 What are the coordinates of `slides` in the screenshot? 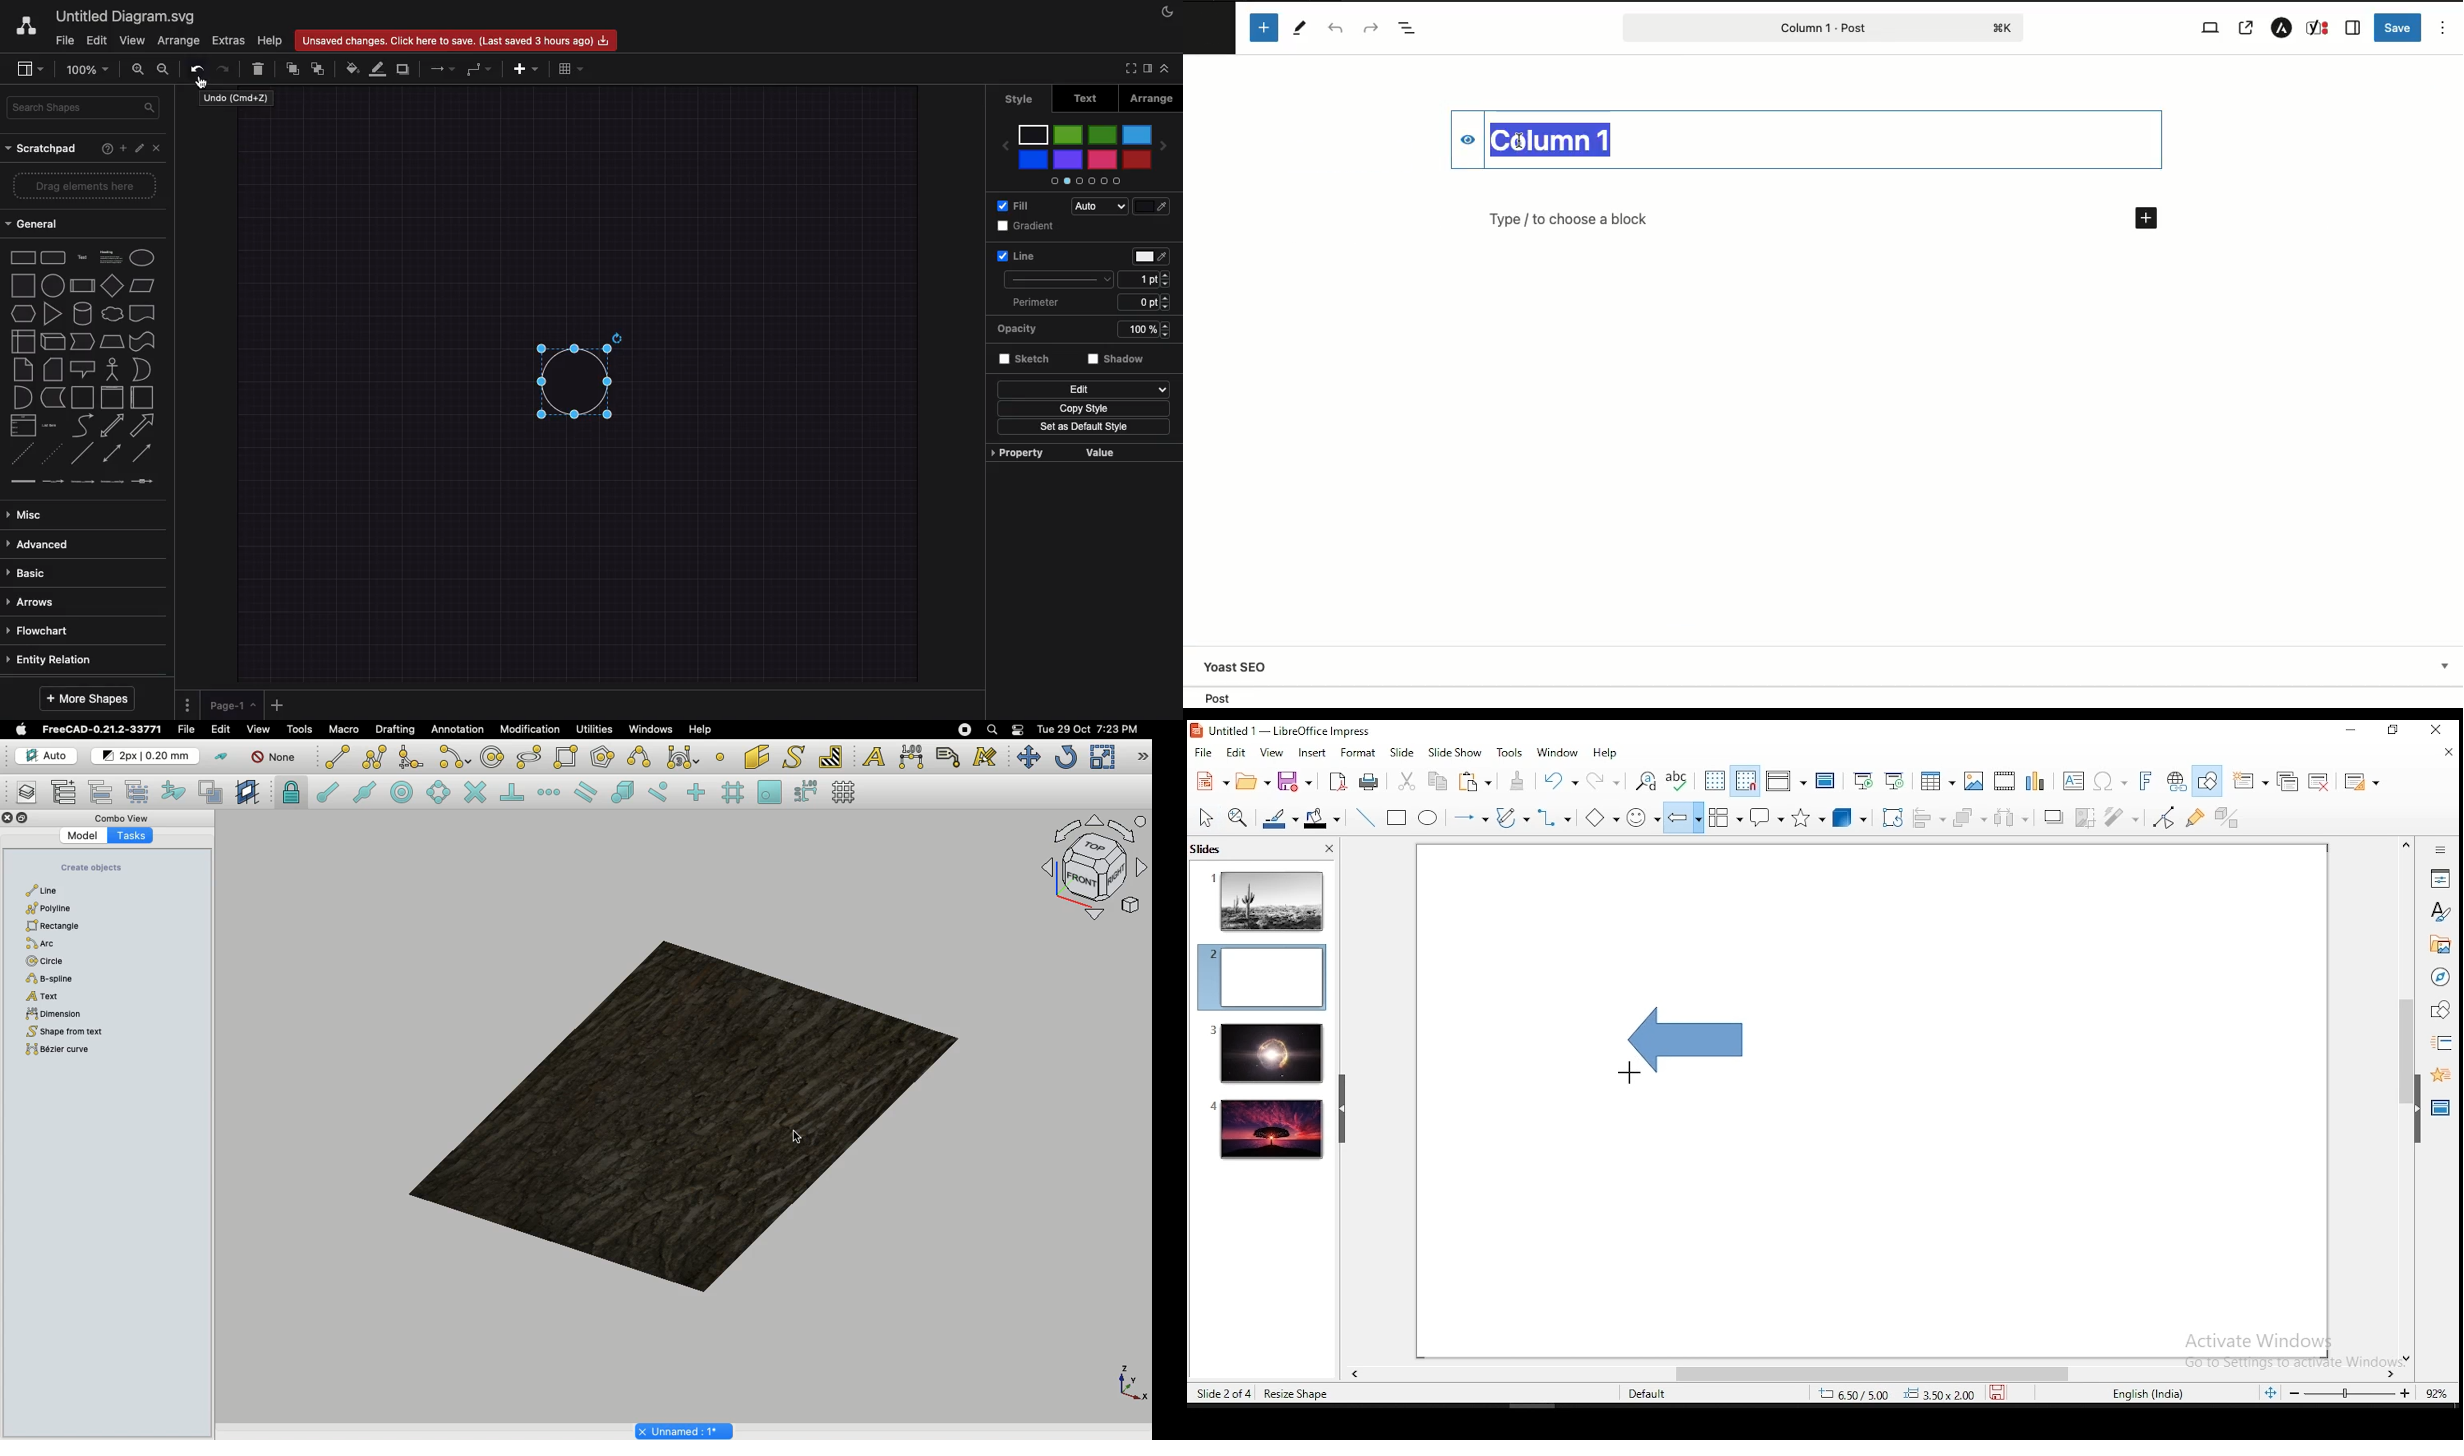 It's located at (1211, 851).